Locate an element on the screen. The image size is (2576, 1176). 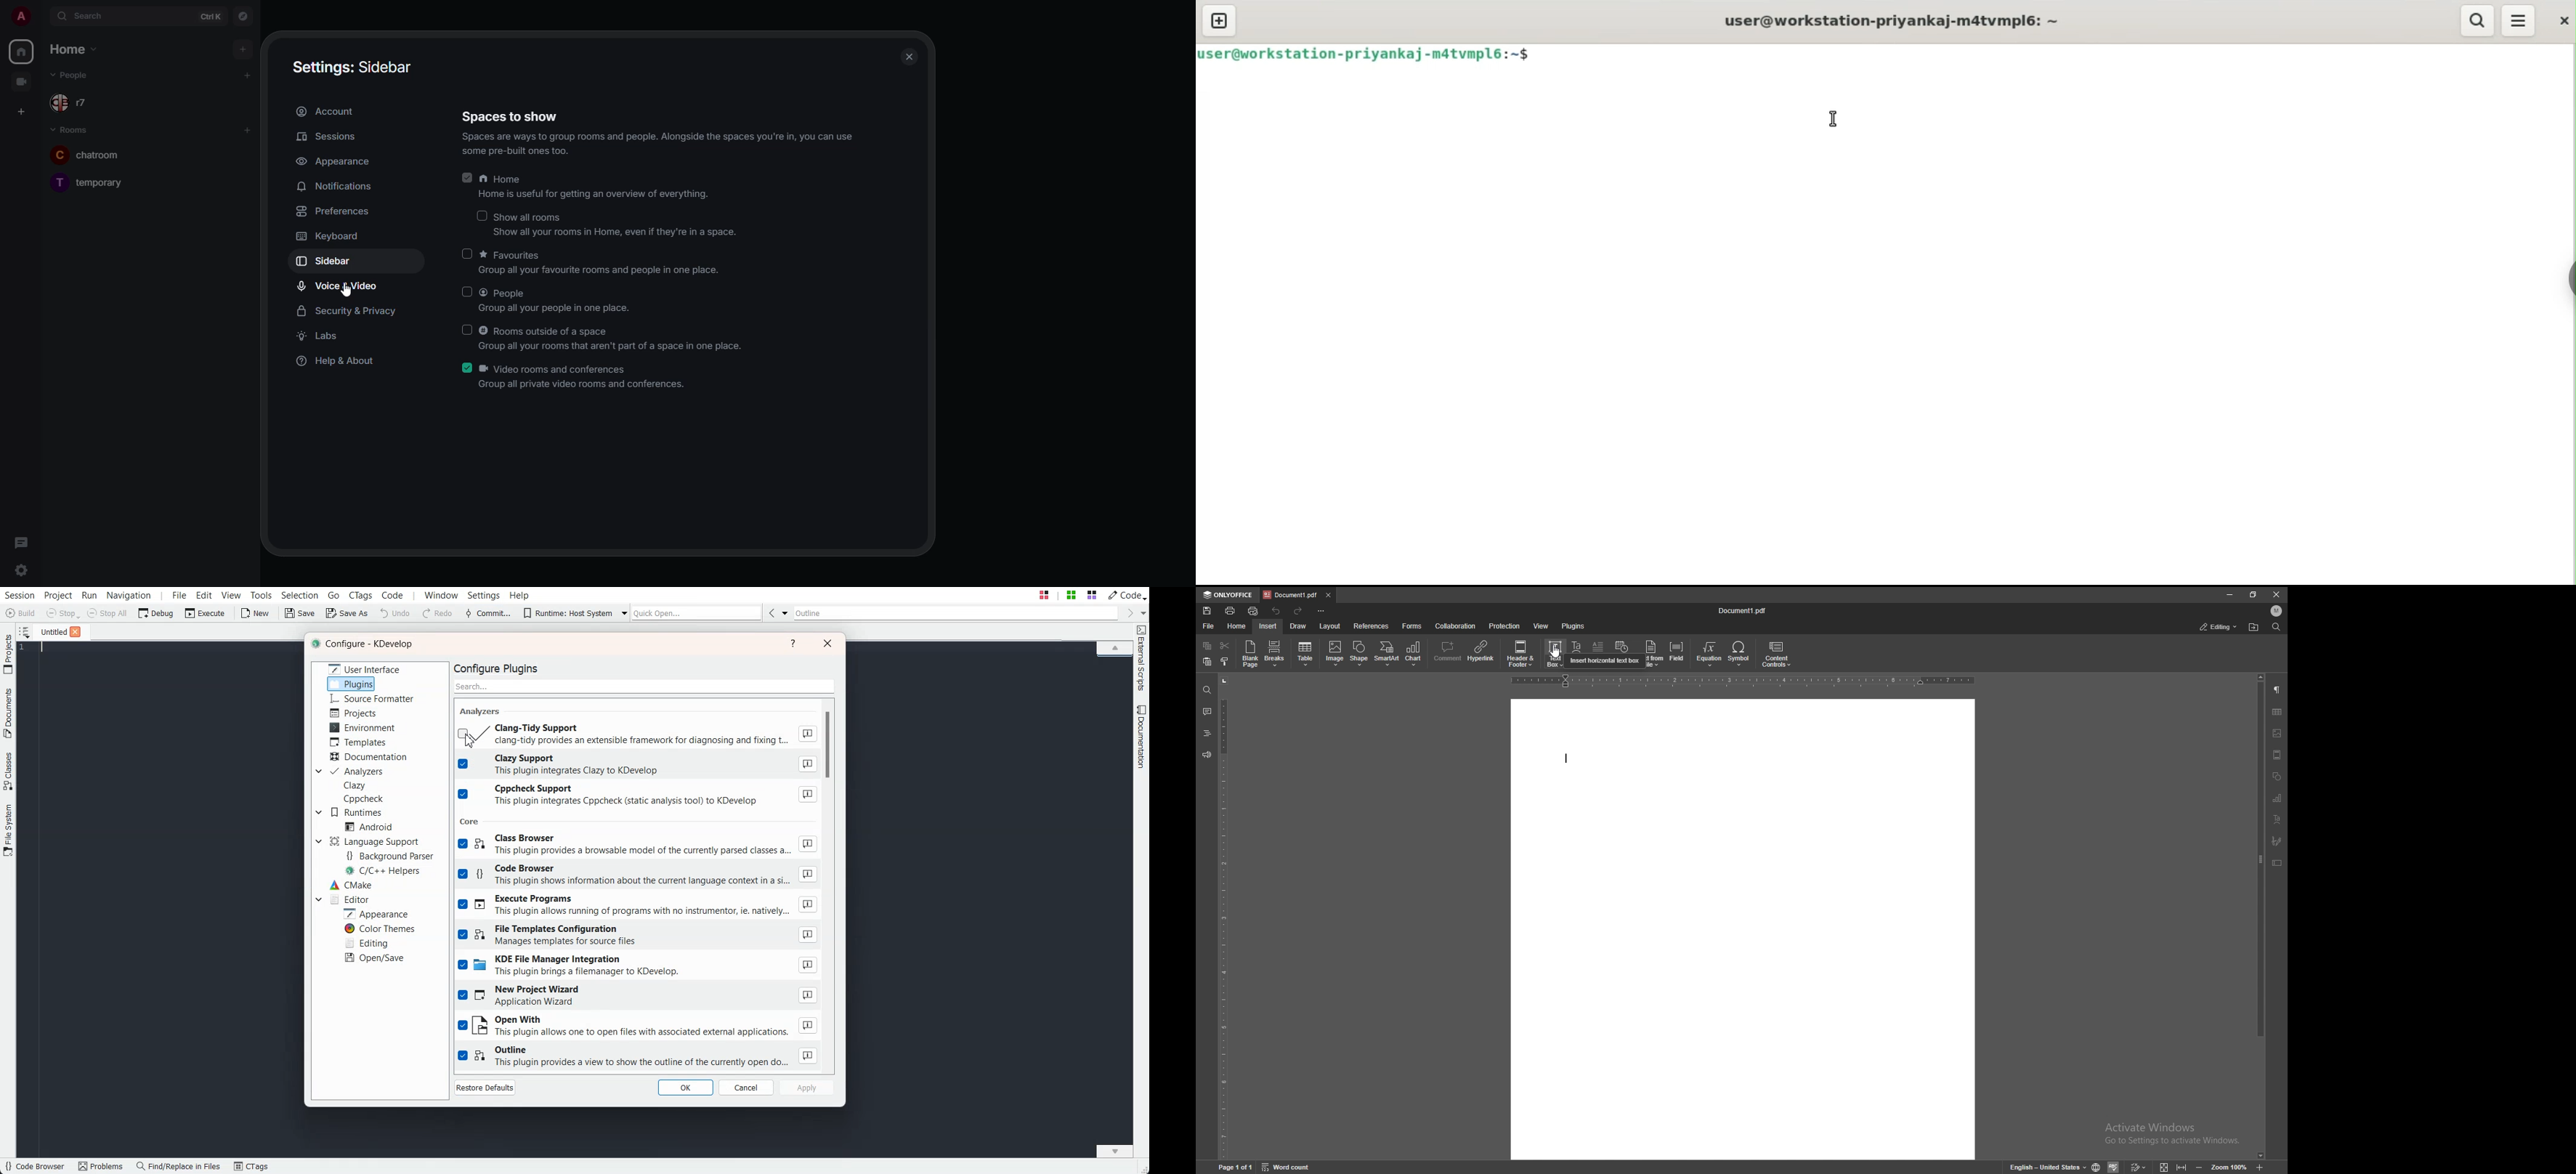
forms is located at coordinates (1413, 626).